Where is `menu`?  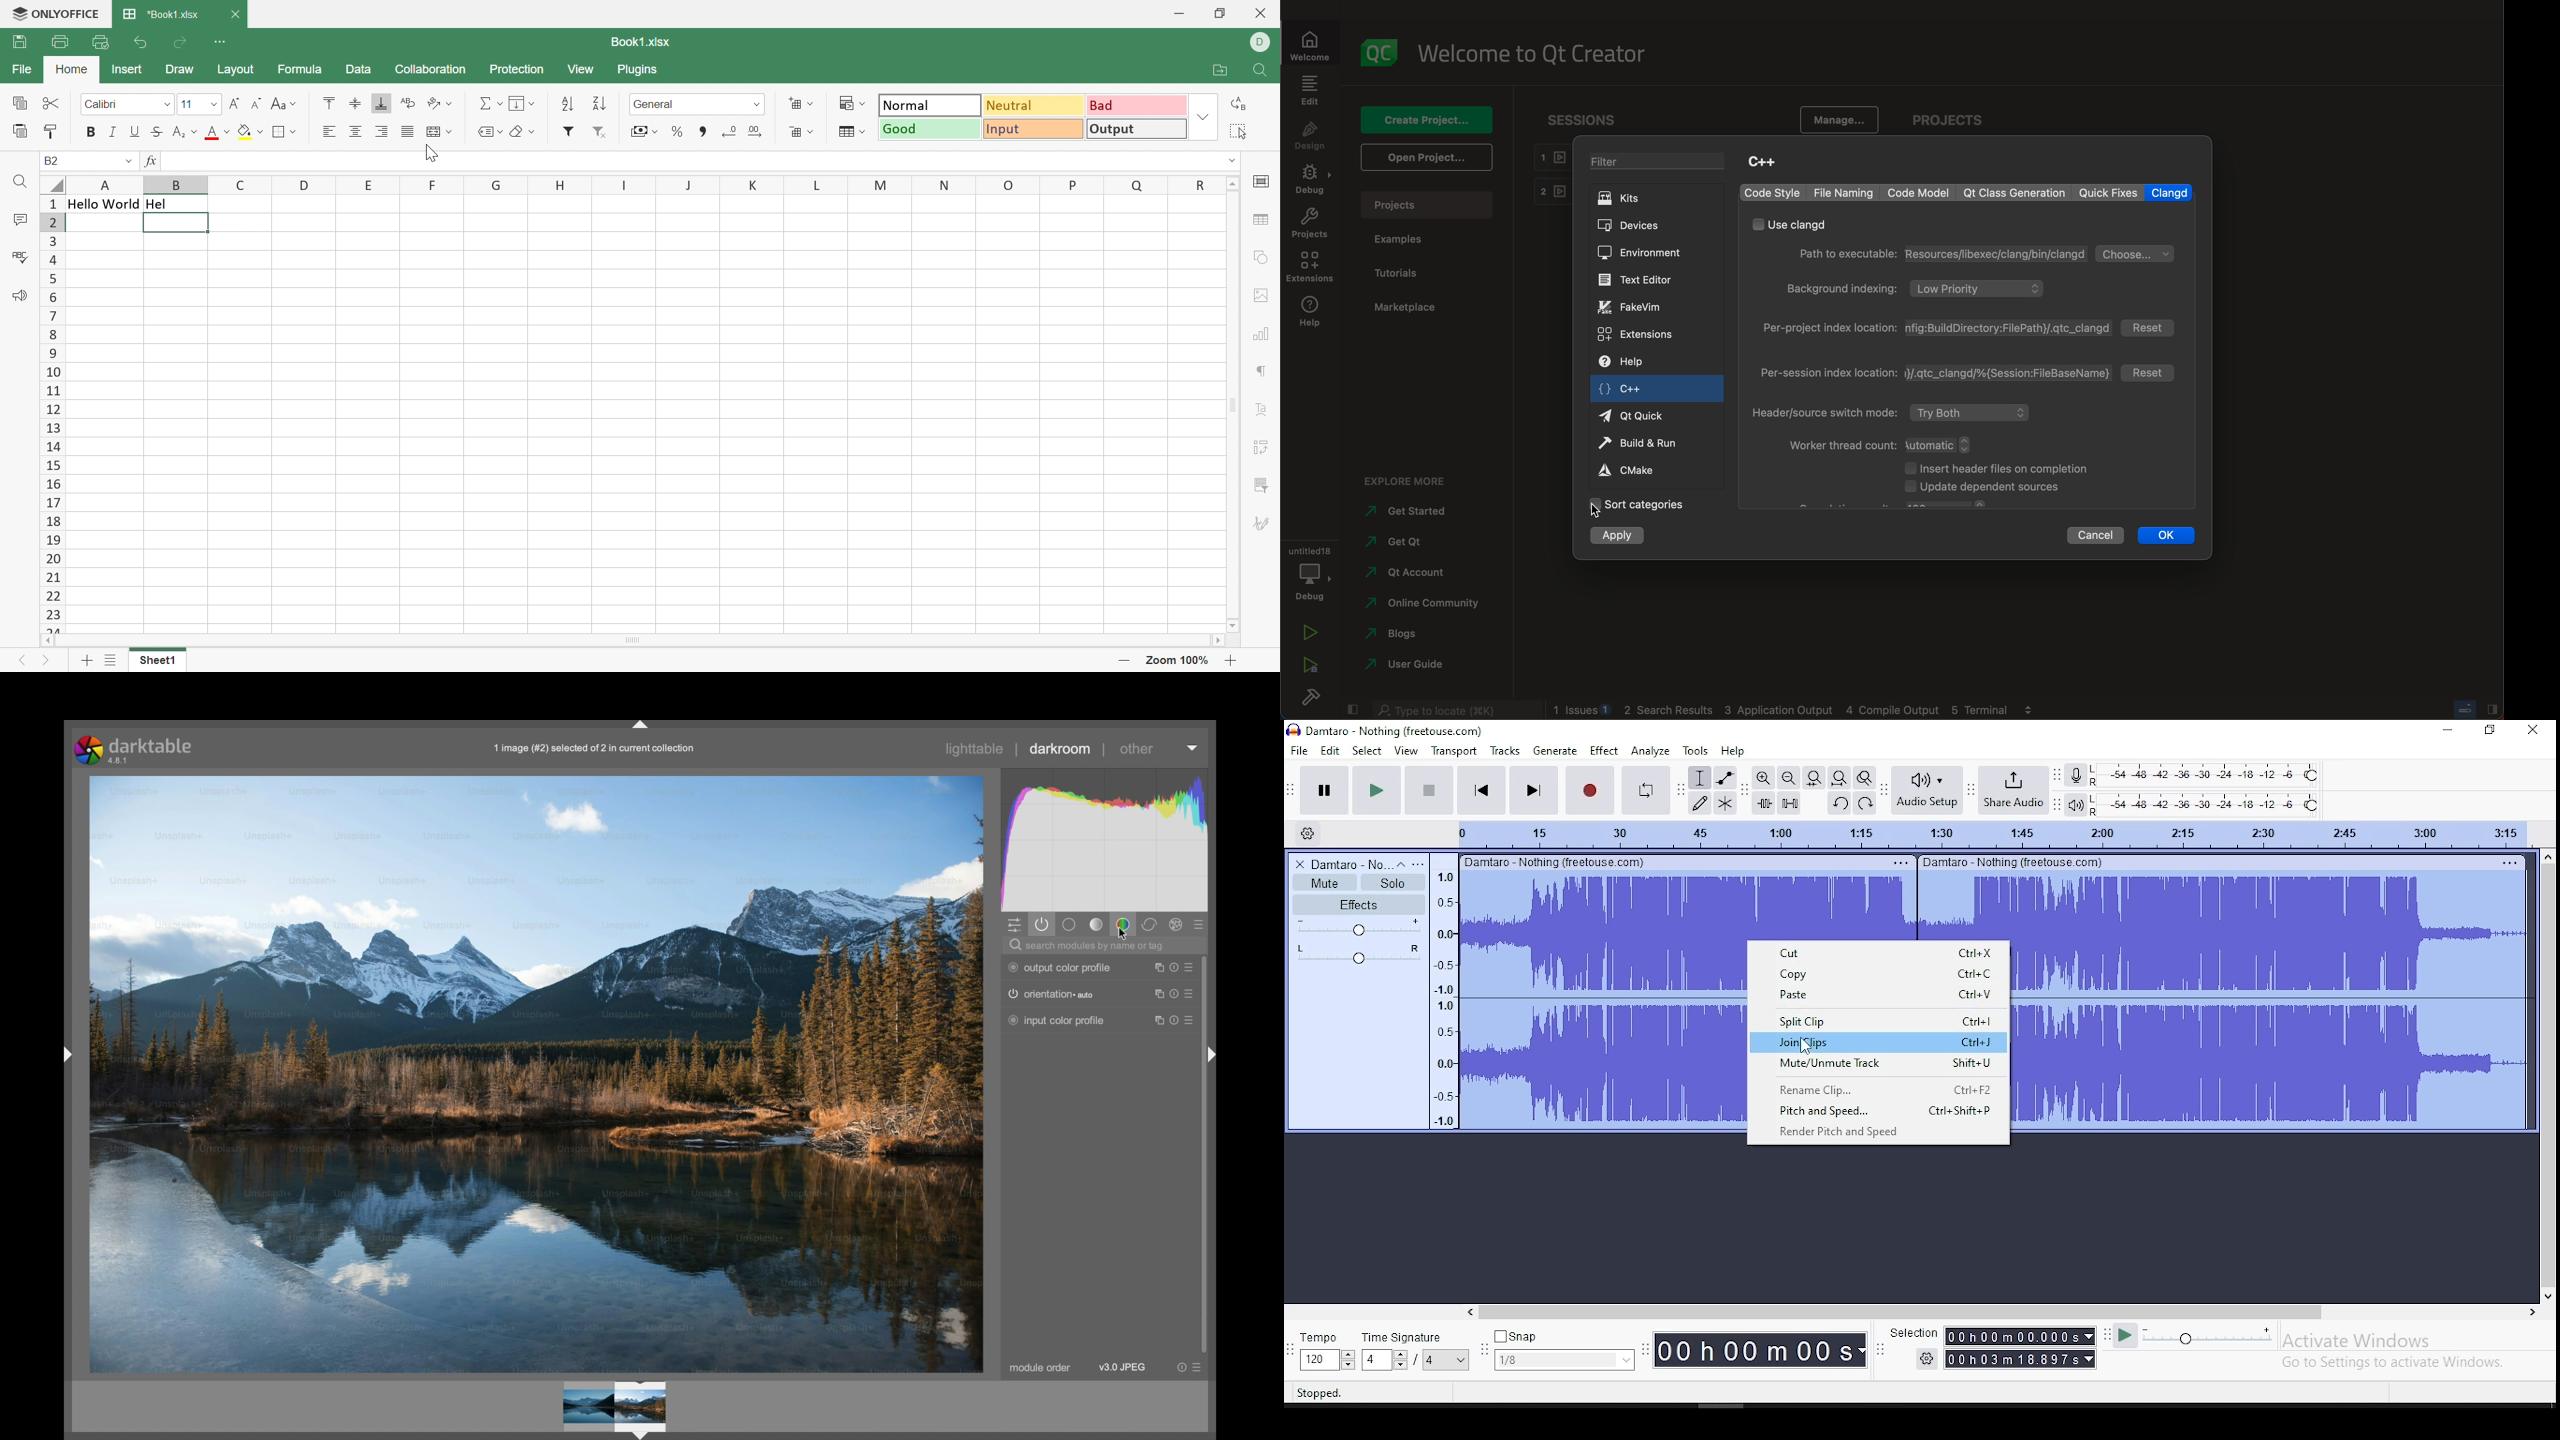
menu is located at coordinates (1446, 1360).